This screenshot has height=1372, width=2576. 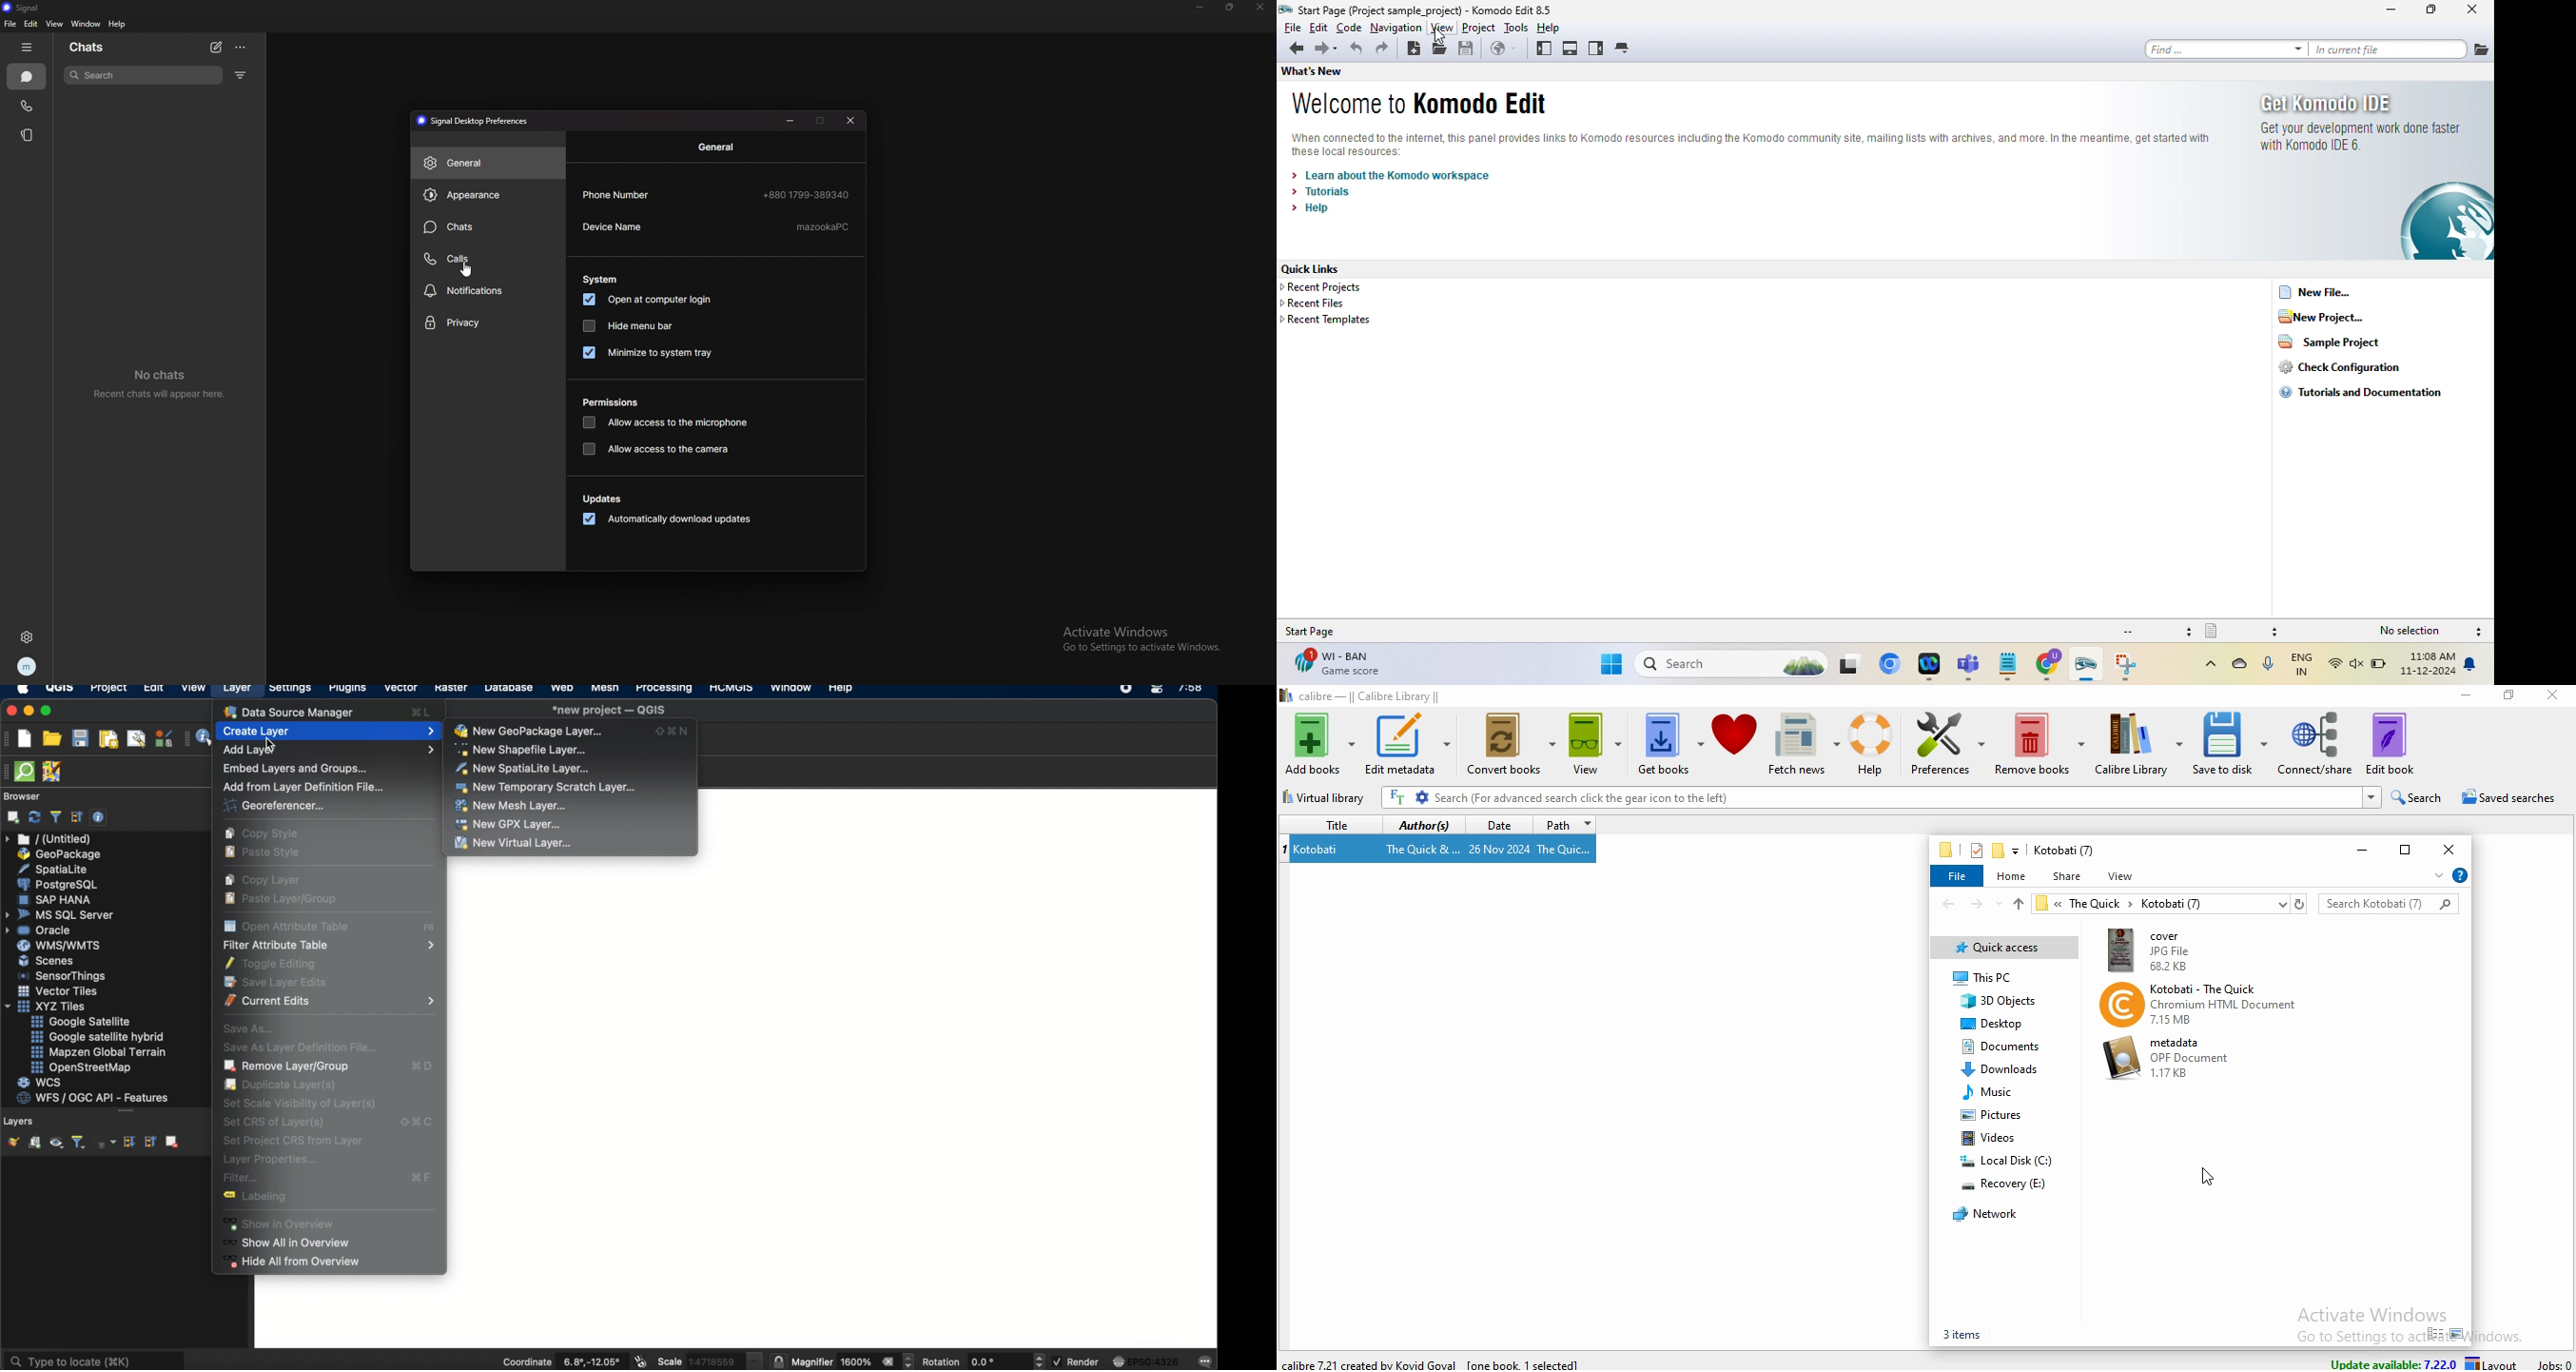 What do you see at coordinates (302, 1103) in the screenshot?
I see `set scene visibility of layers` at bounding box center [302, 1103].